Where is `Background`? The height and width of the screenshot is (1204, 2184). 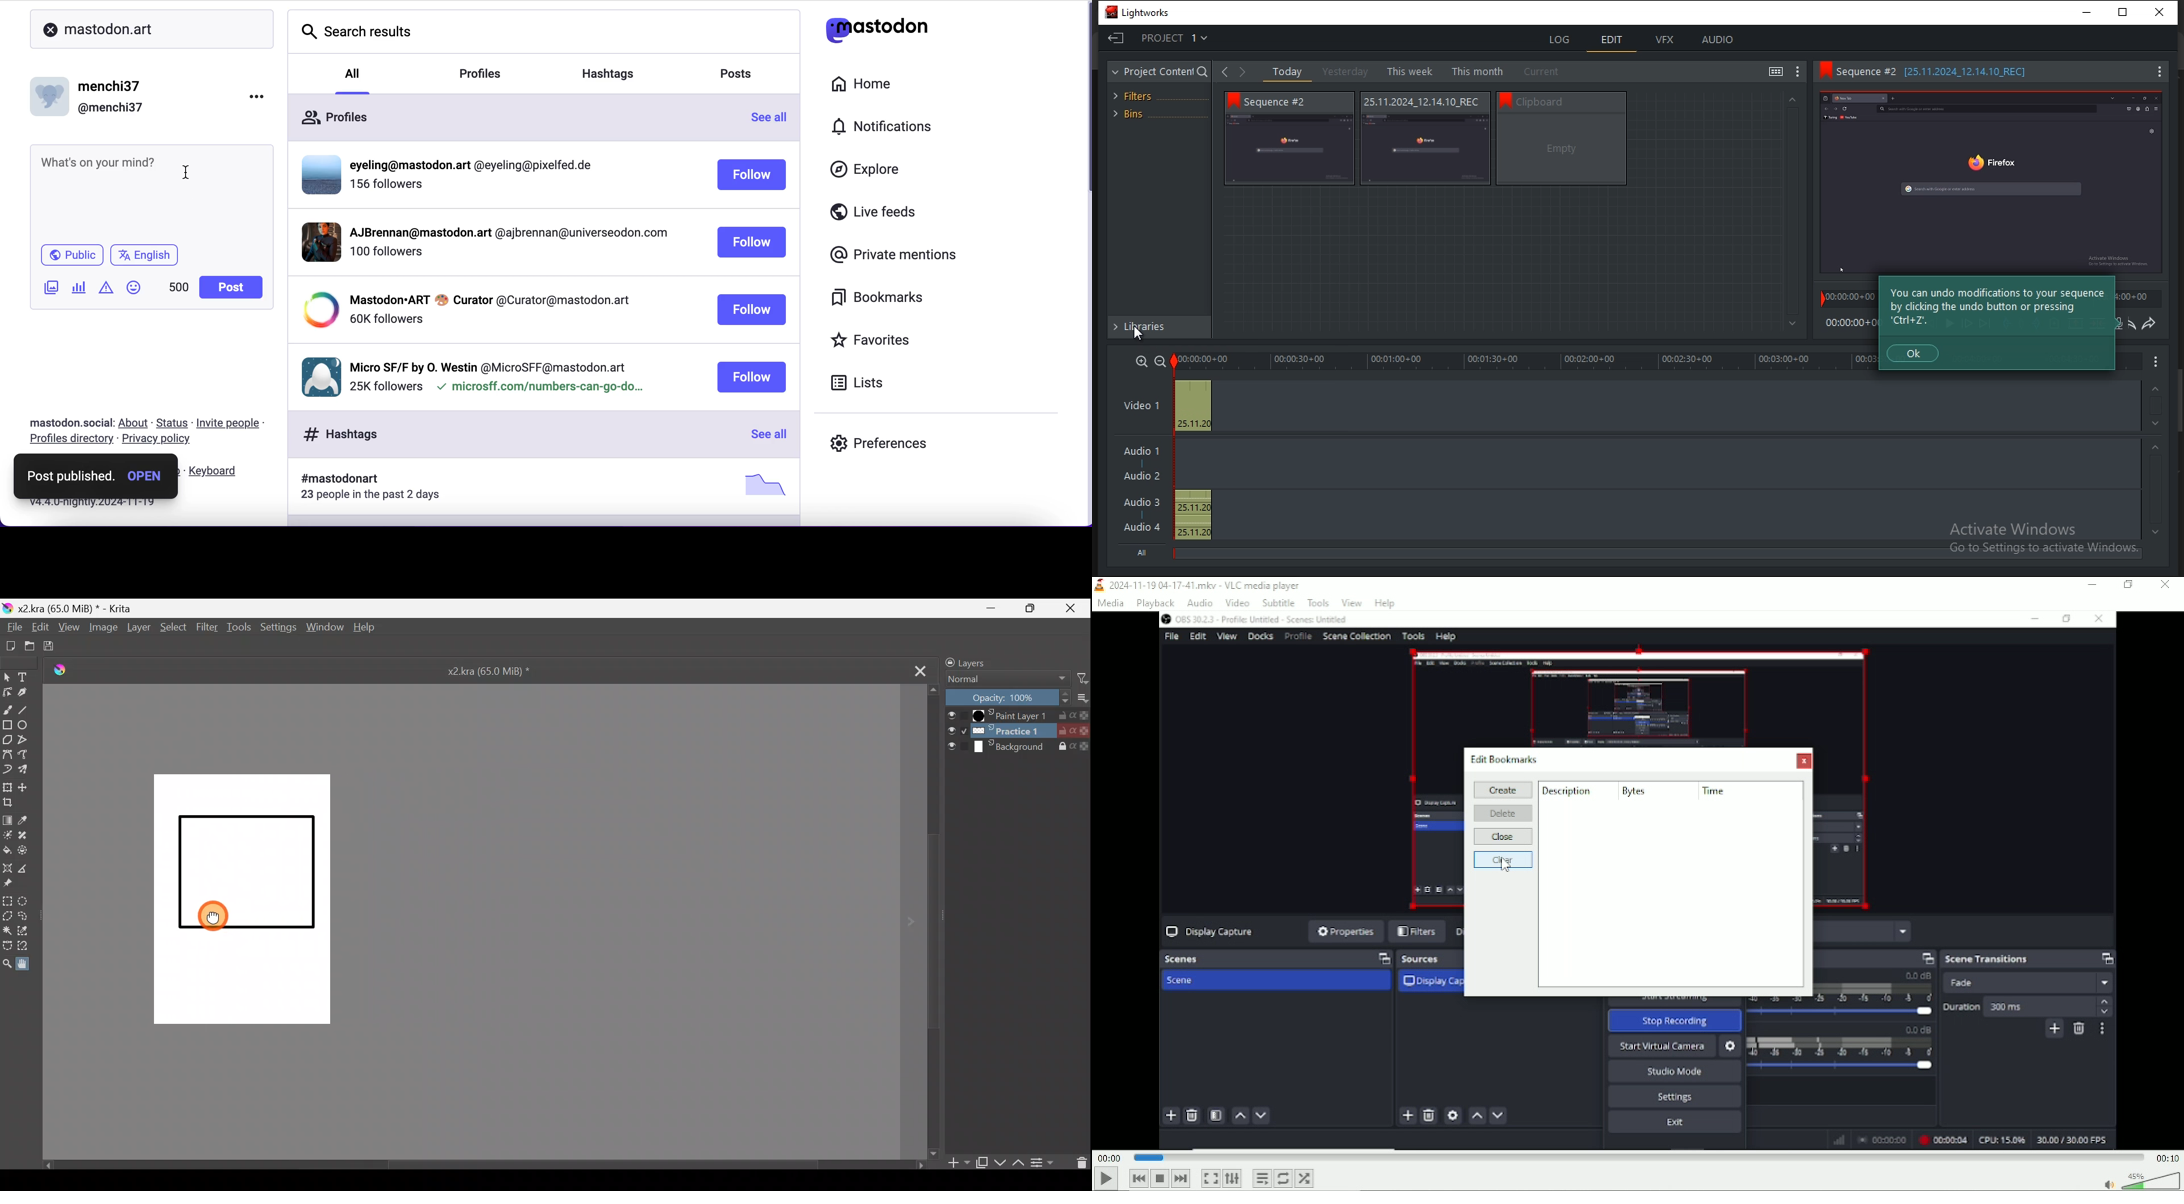
Background is located at coordinates (1019, 748).